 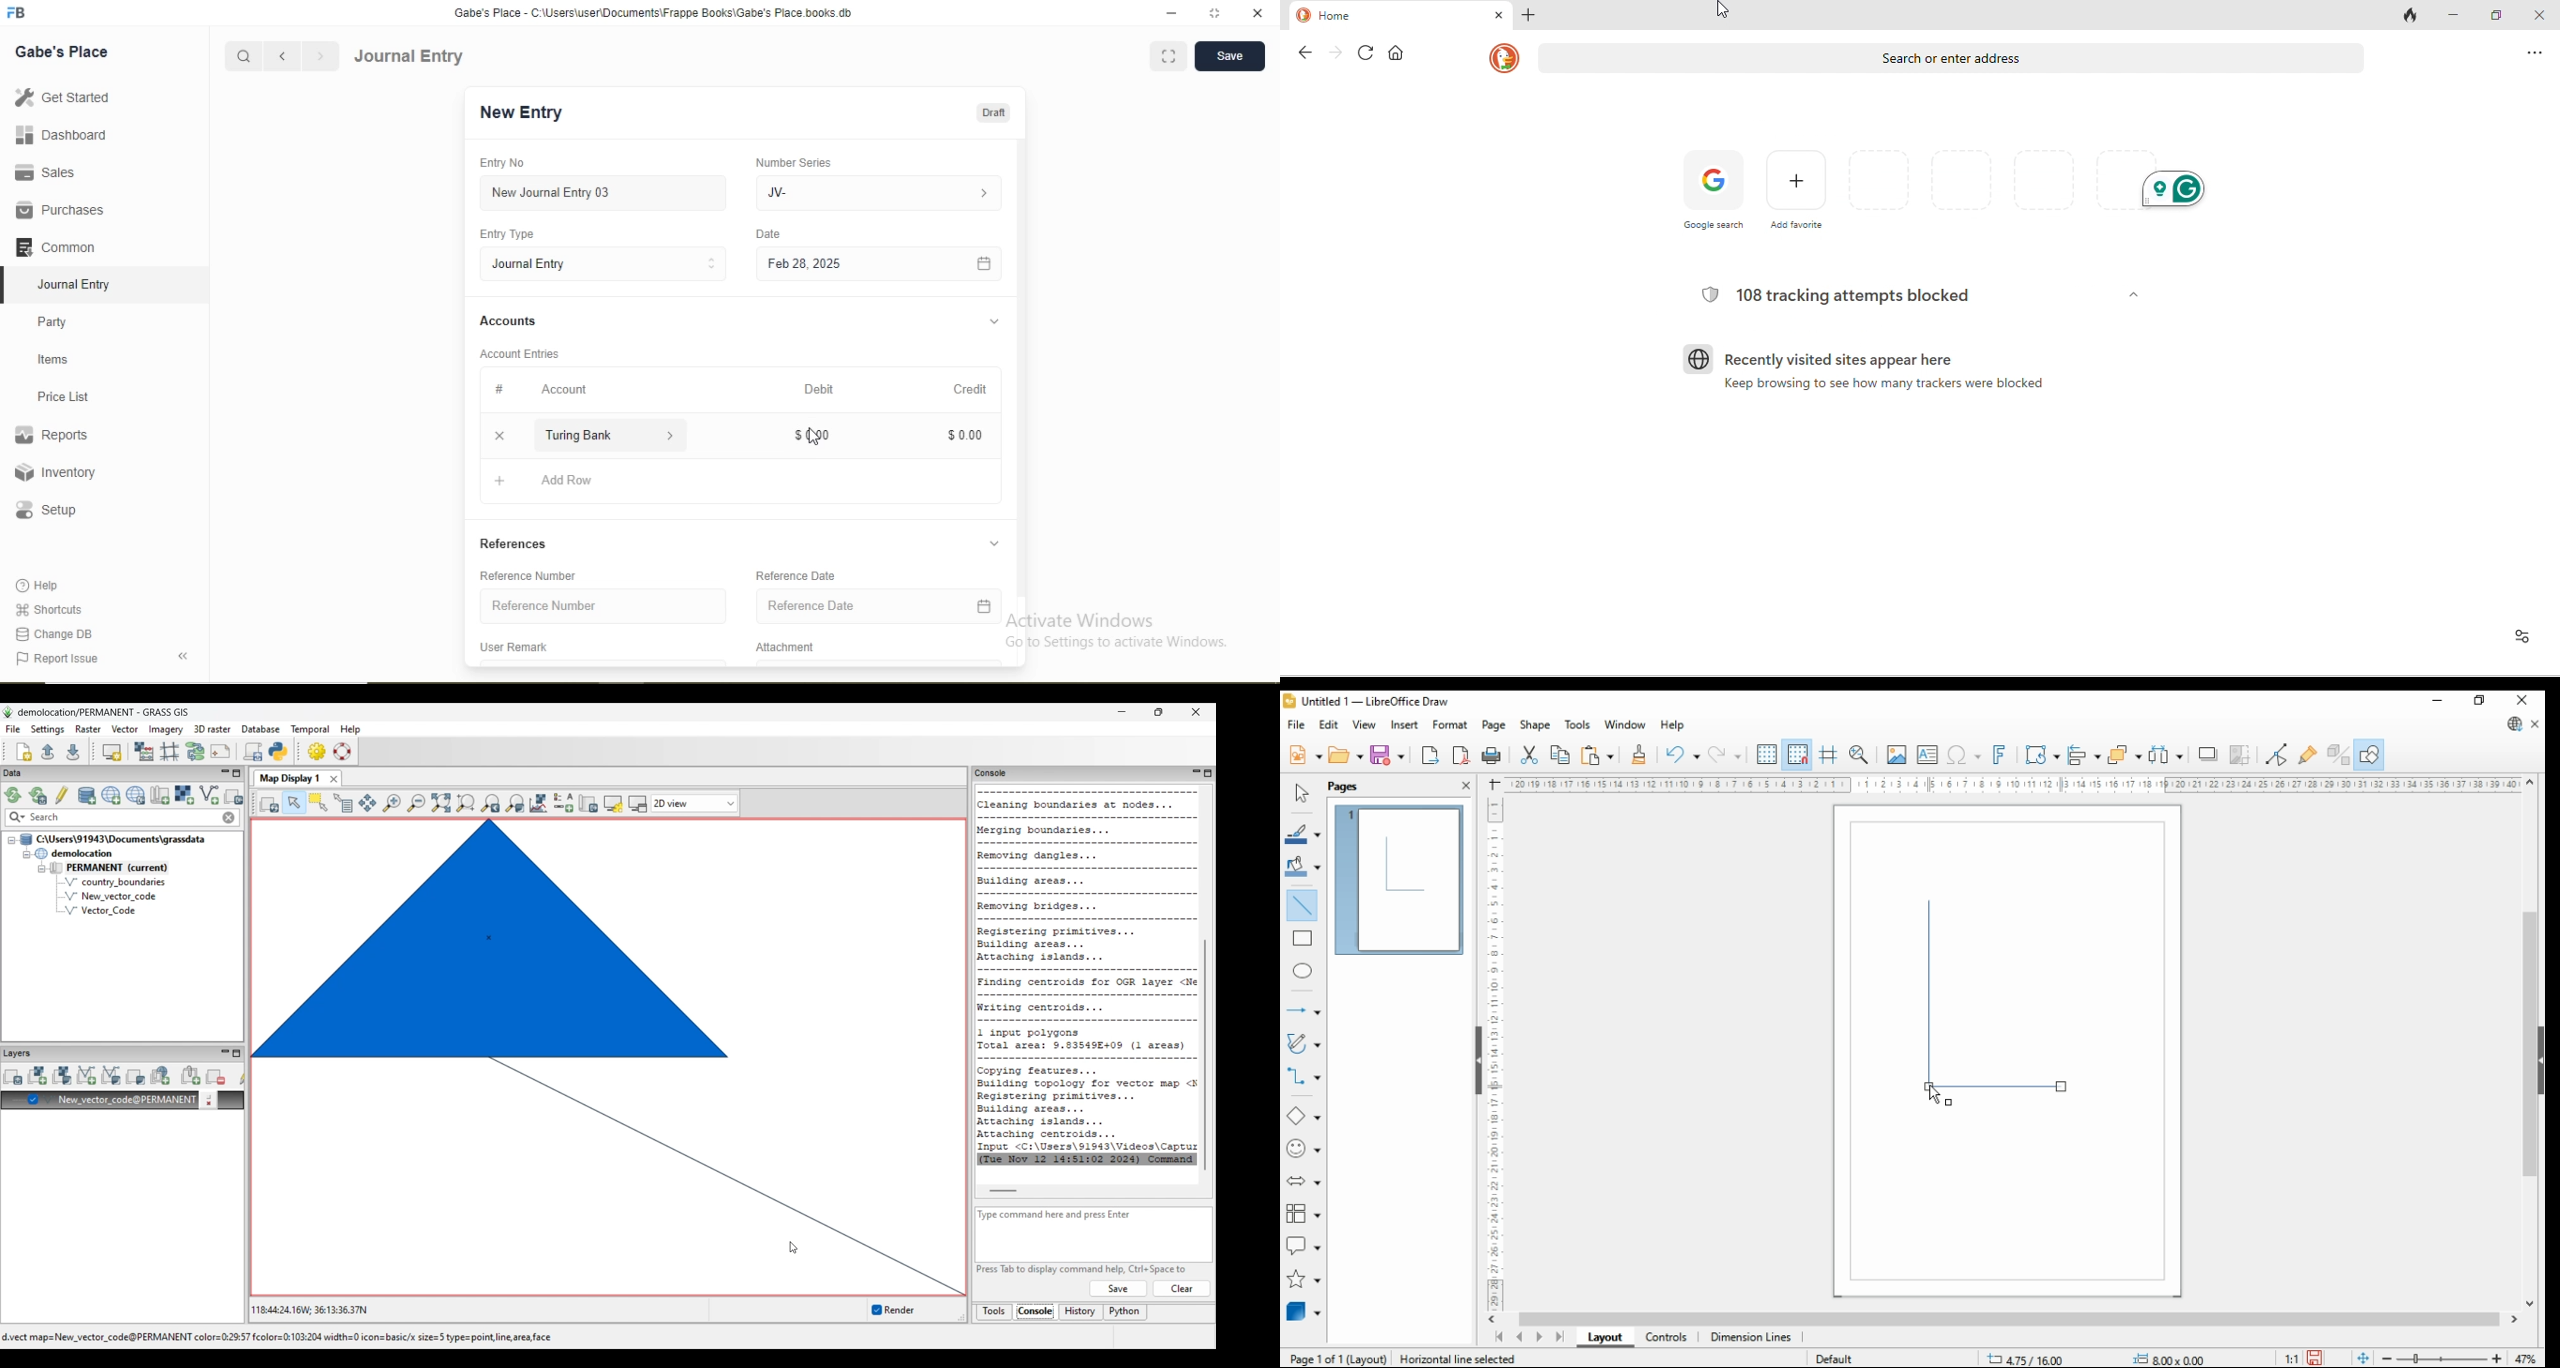 I want to click on snap to grid, so click(x=1797, y=755).